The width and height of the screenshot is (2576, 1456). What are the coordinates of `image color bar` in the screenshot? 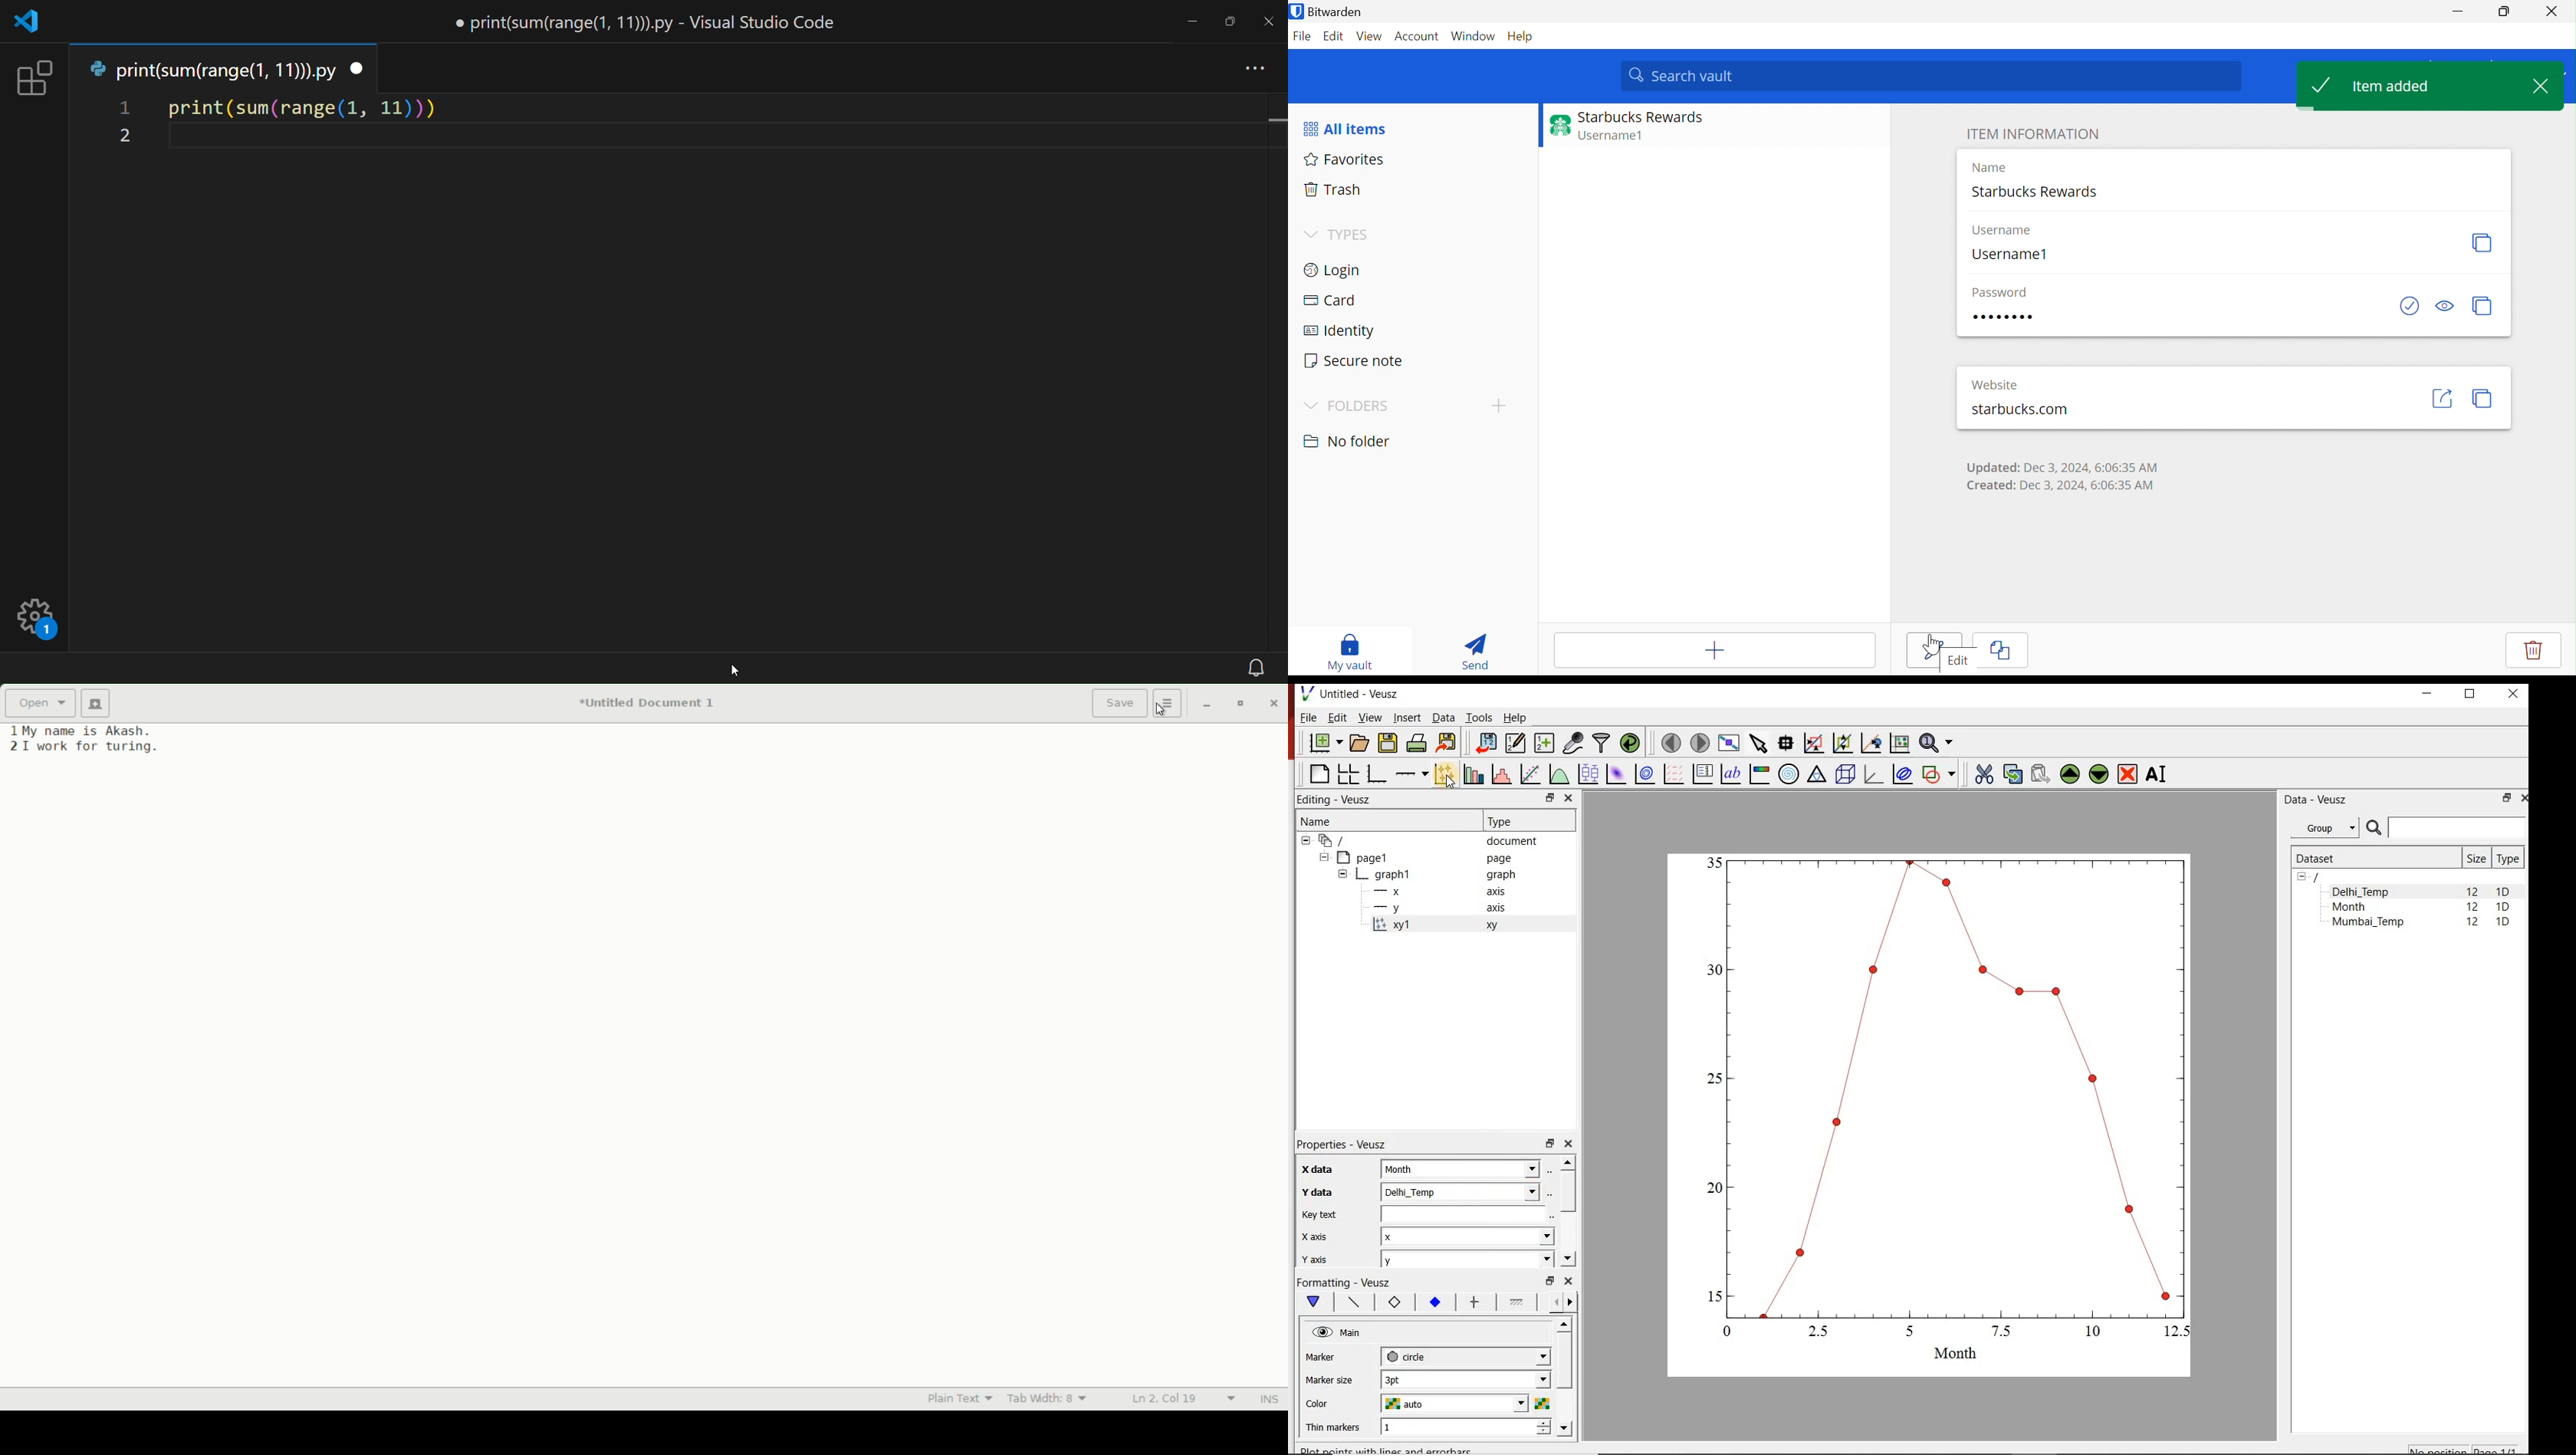 It's located at (1759, 774).